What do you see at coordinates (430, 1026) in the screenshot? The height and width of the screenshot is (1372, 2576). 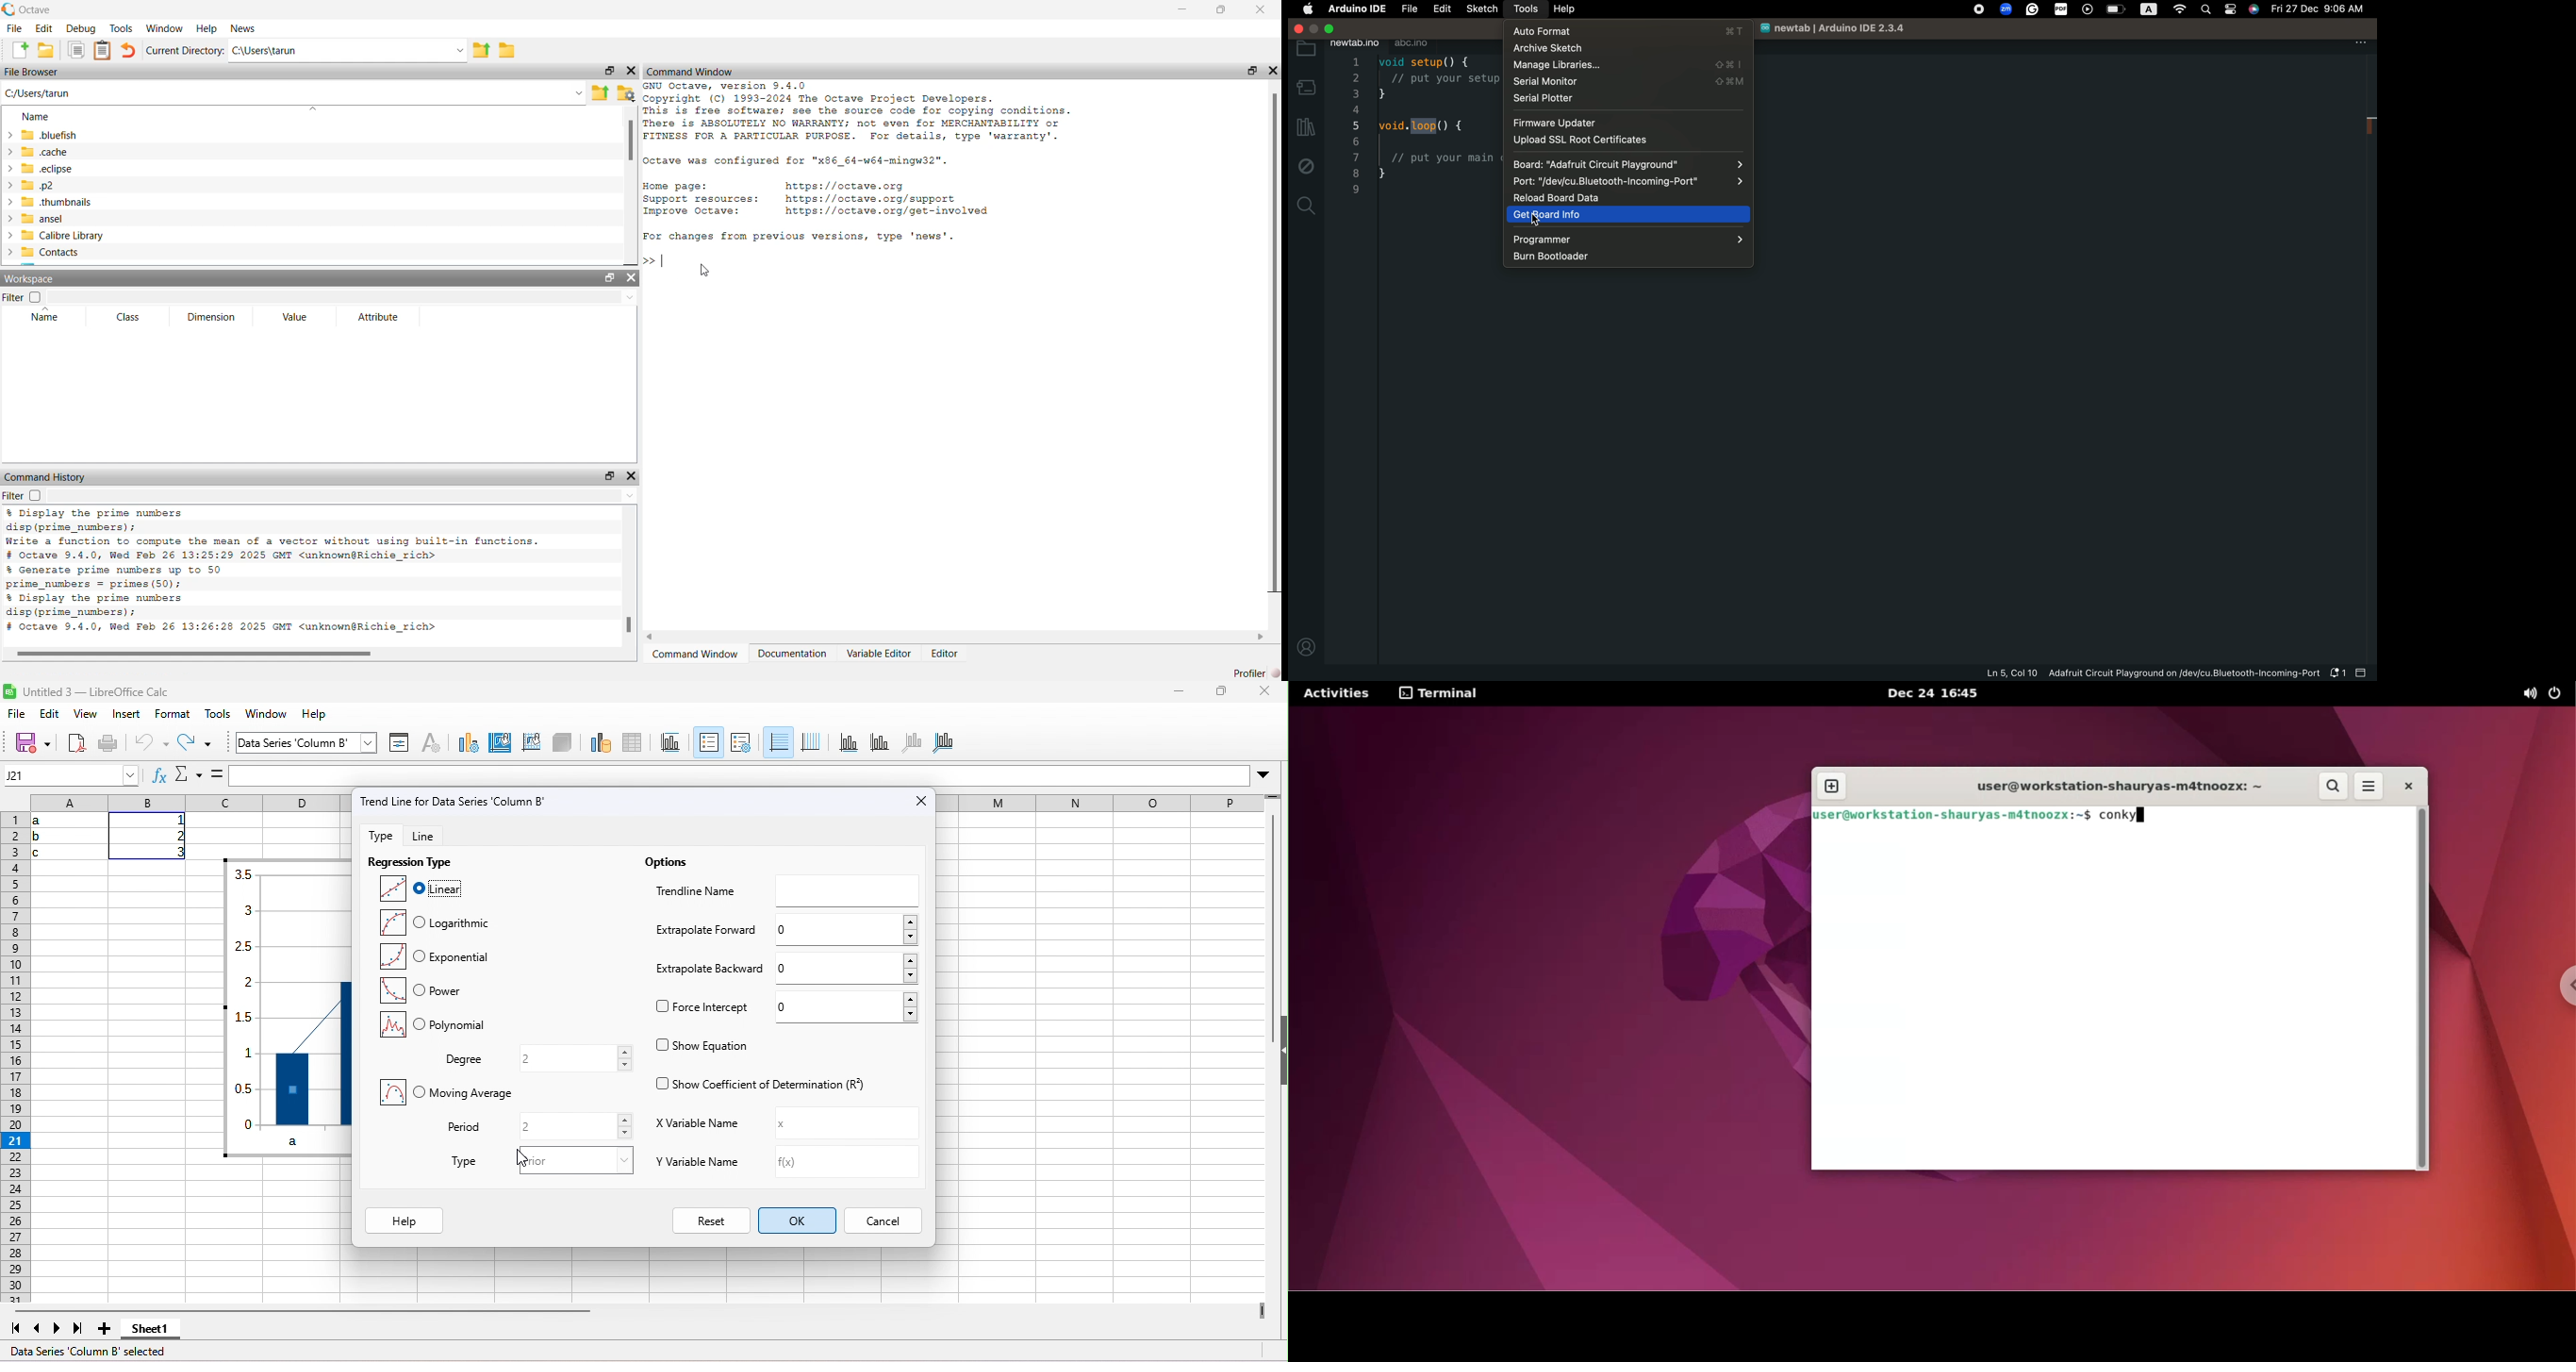 I see `polynomial` at bounding box center [430, 1026].